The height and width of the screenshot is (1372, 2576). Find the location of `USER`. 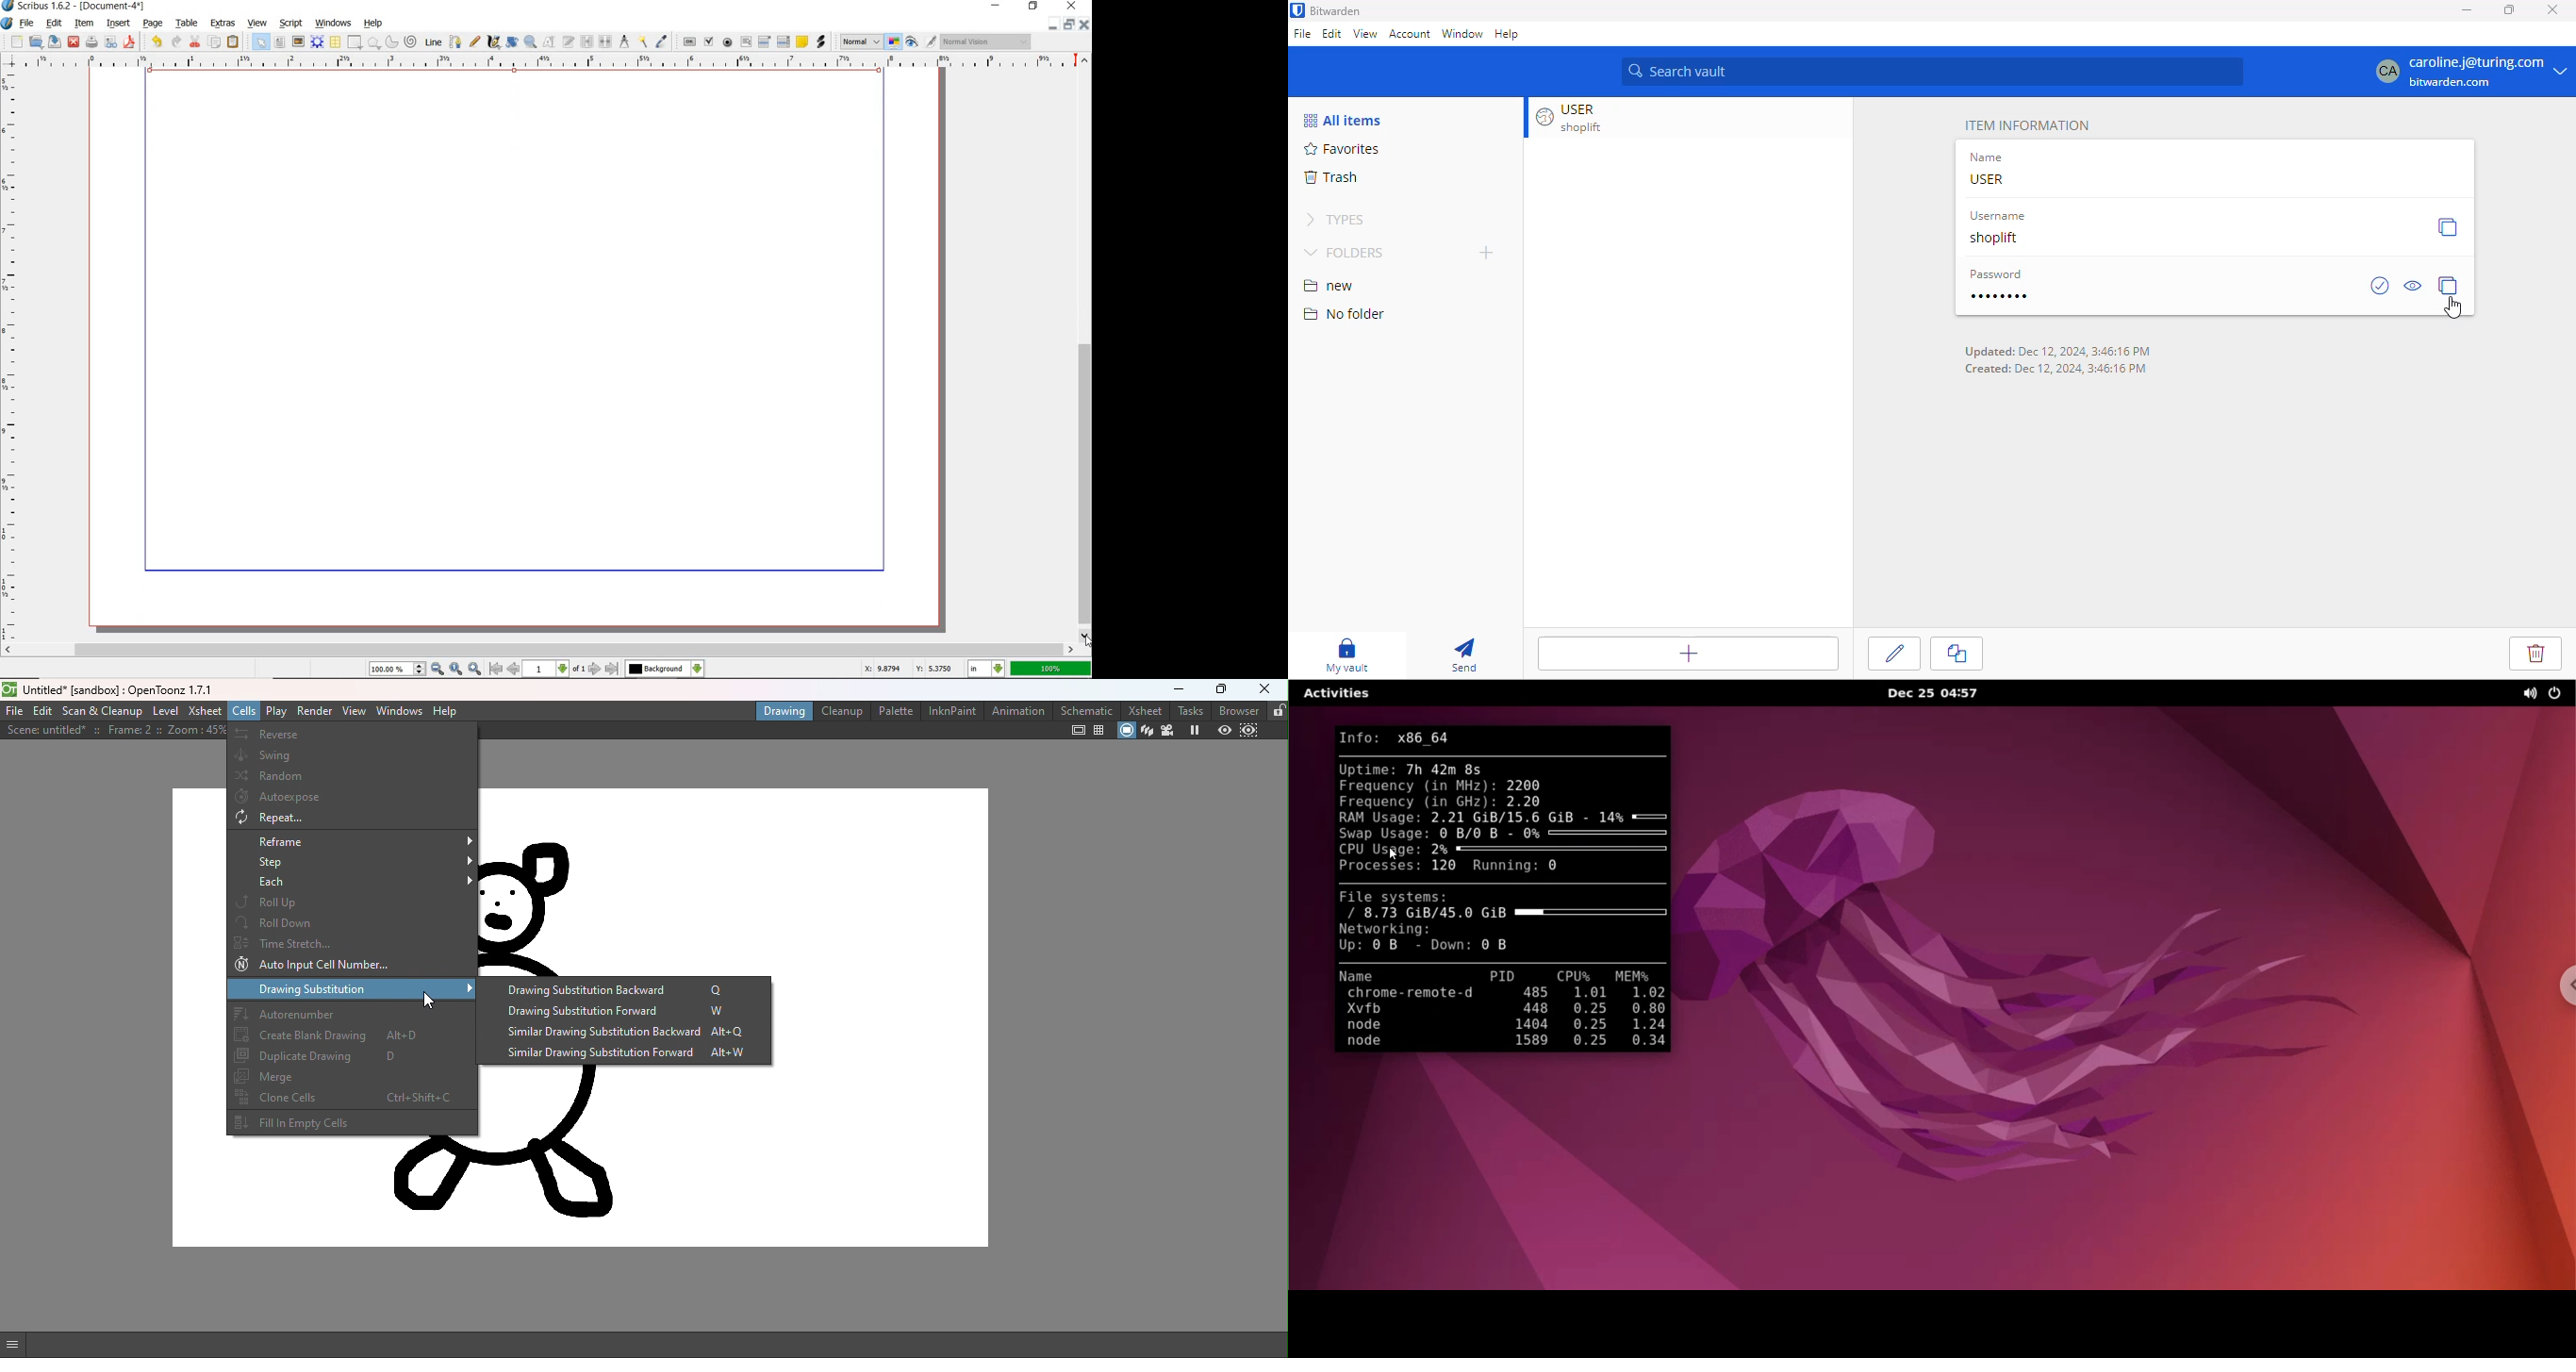

USER is located at coordinates (1988, 179).